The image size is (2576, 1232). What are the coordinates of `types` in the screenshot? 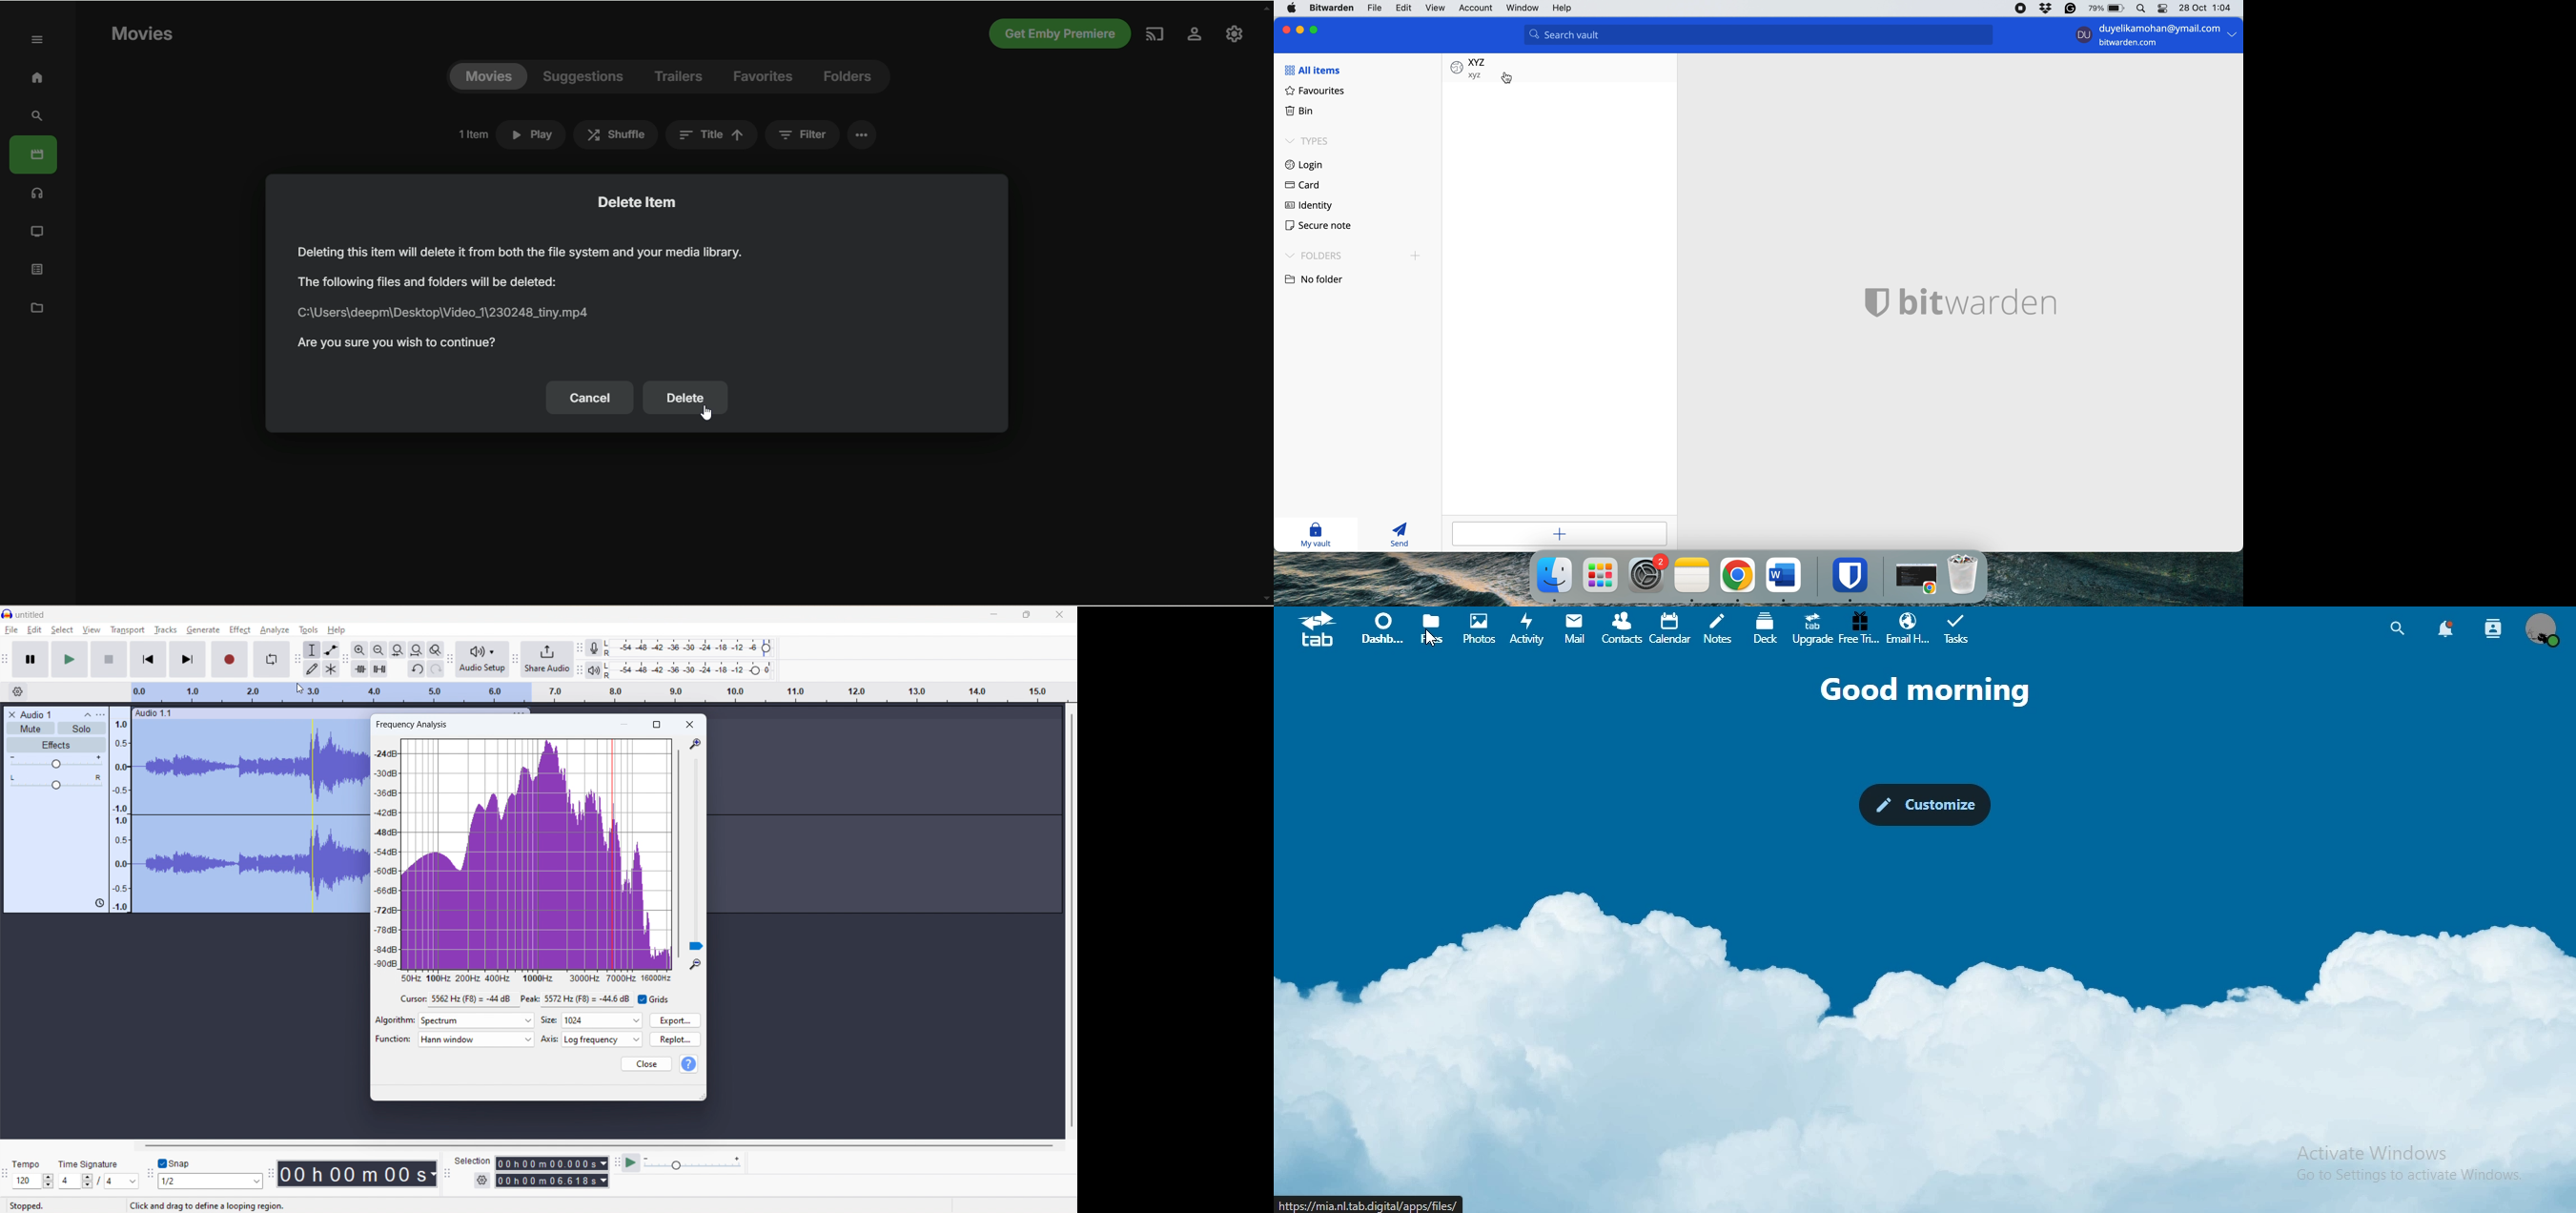 It's located at (1310, 142).